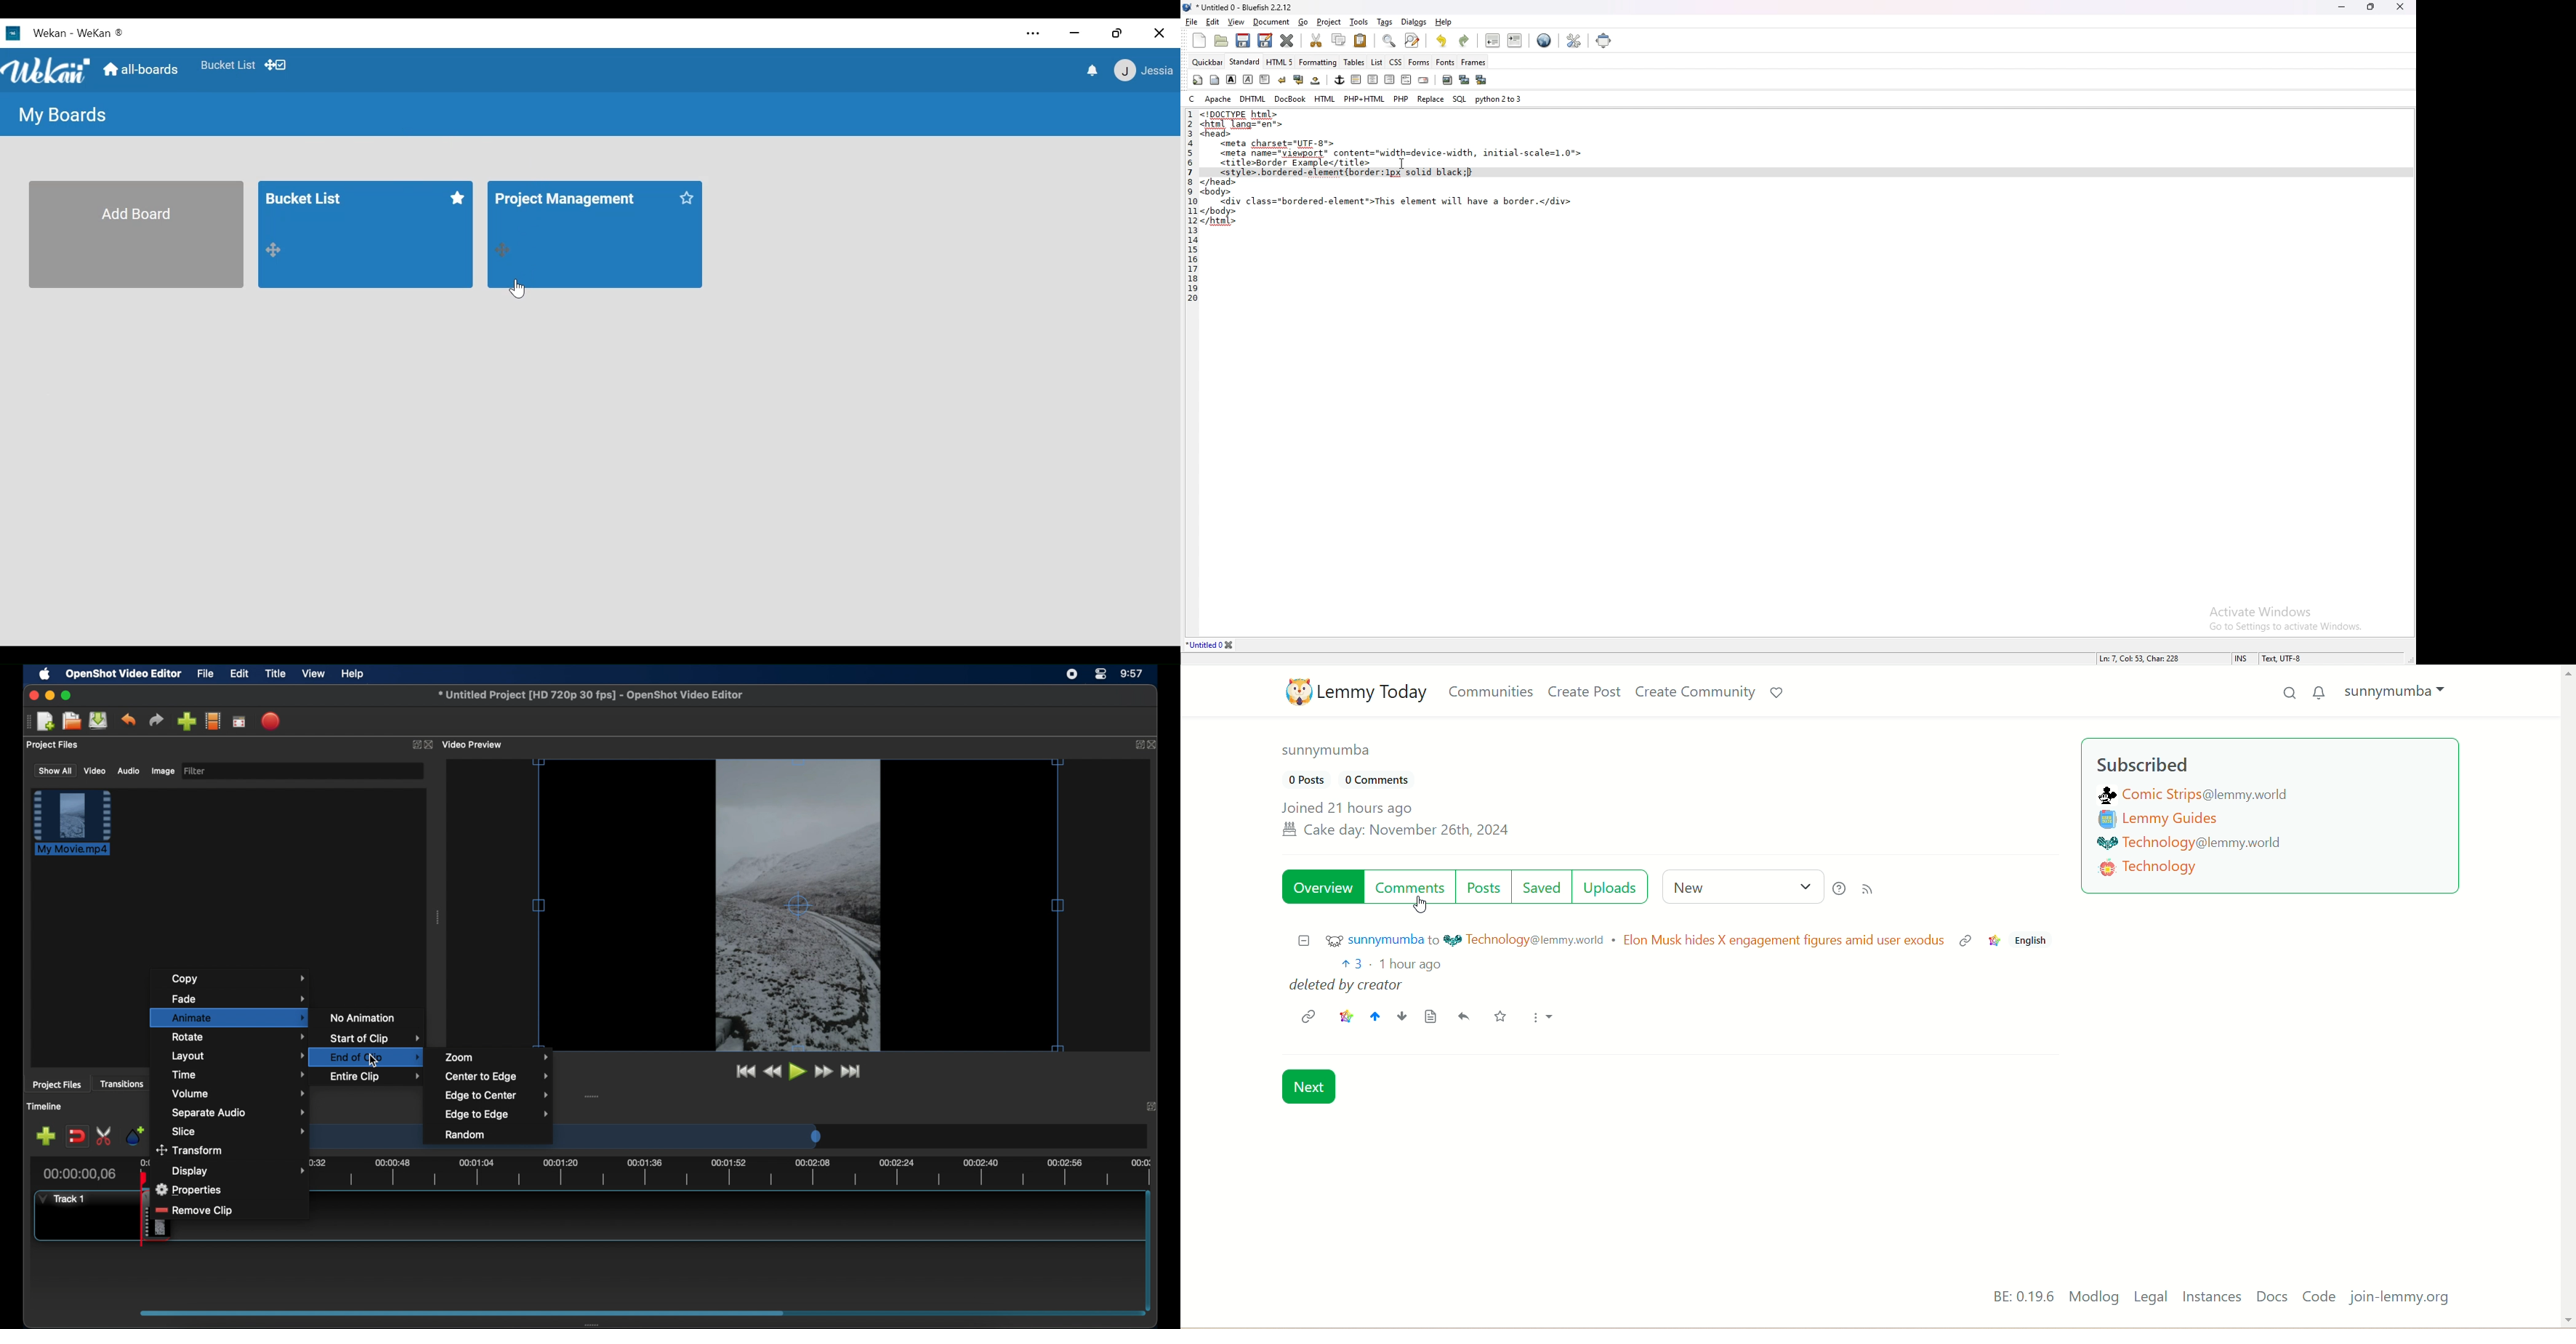 The height and width of the screenshot is (1344, 2576). What do you see at coordinates (1500, 98) in the screenshot?
I see `python 2 to 3` at bounding box center [1500, 98].